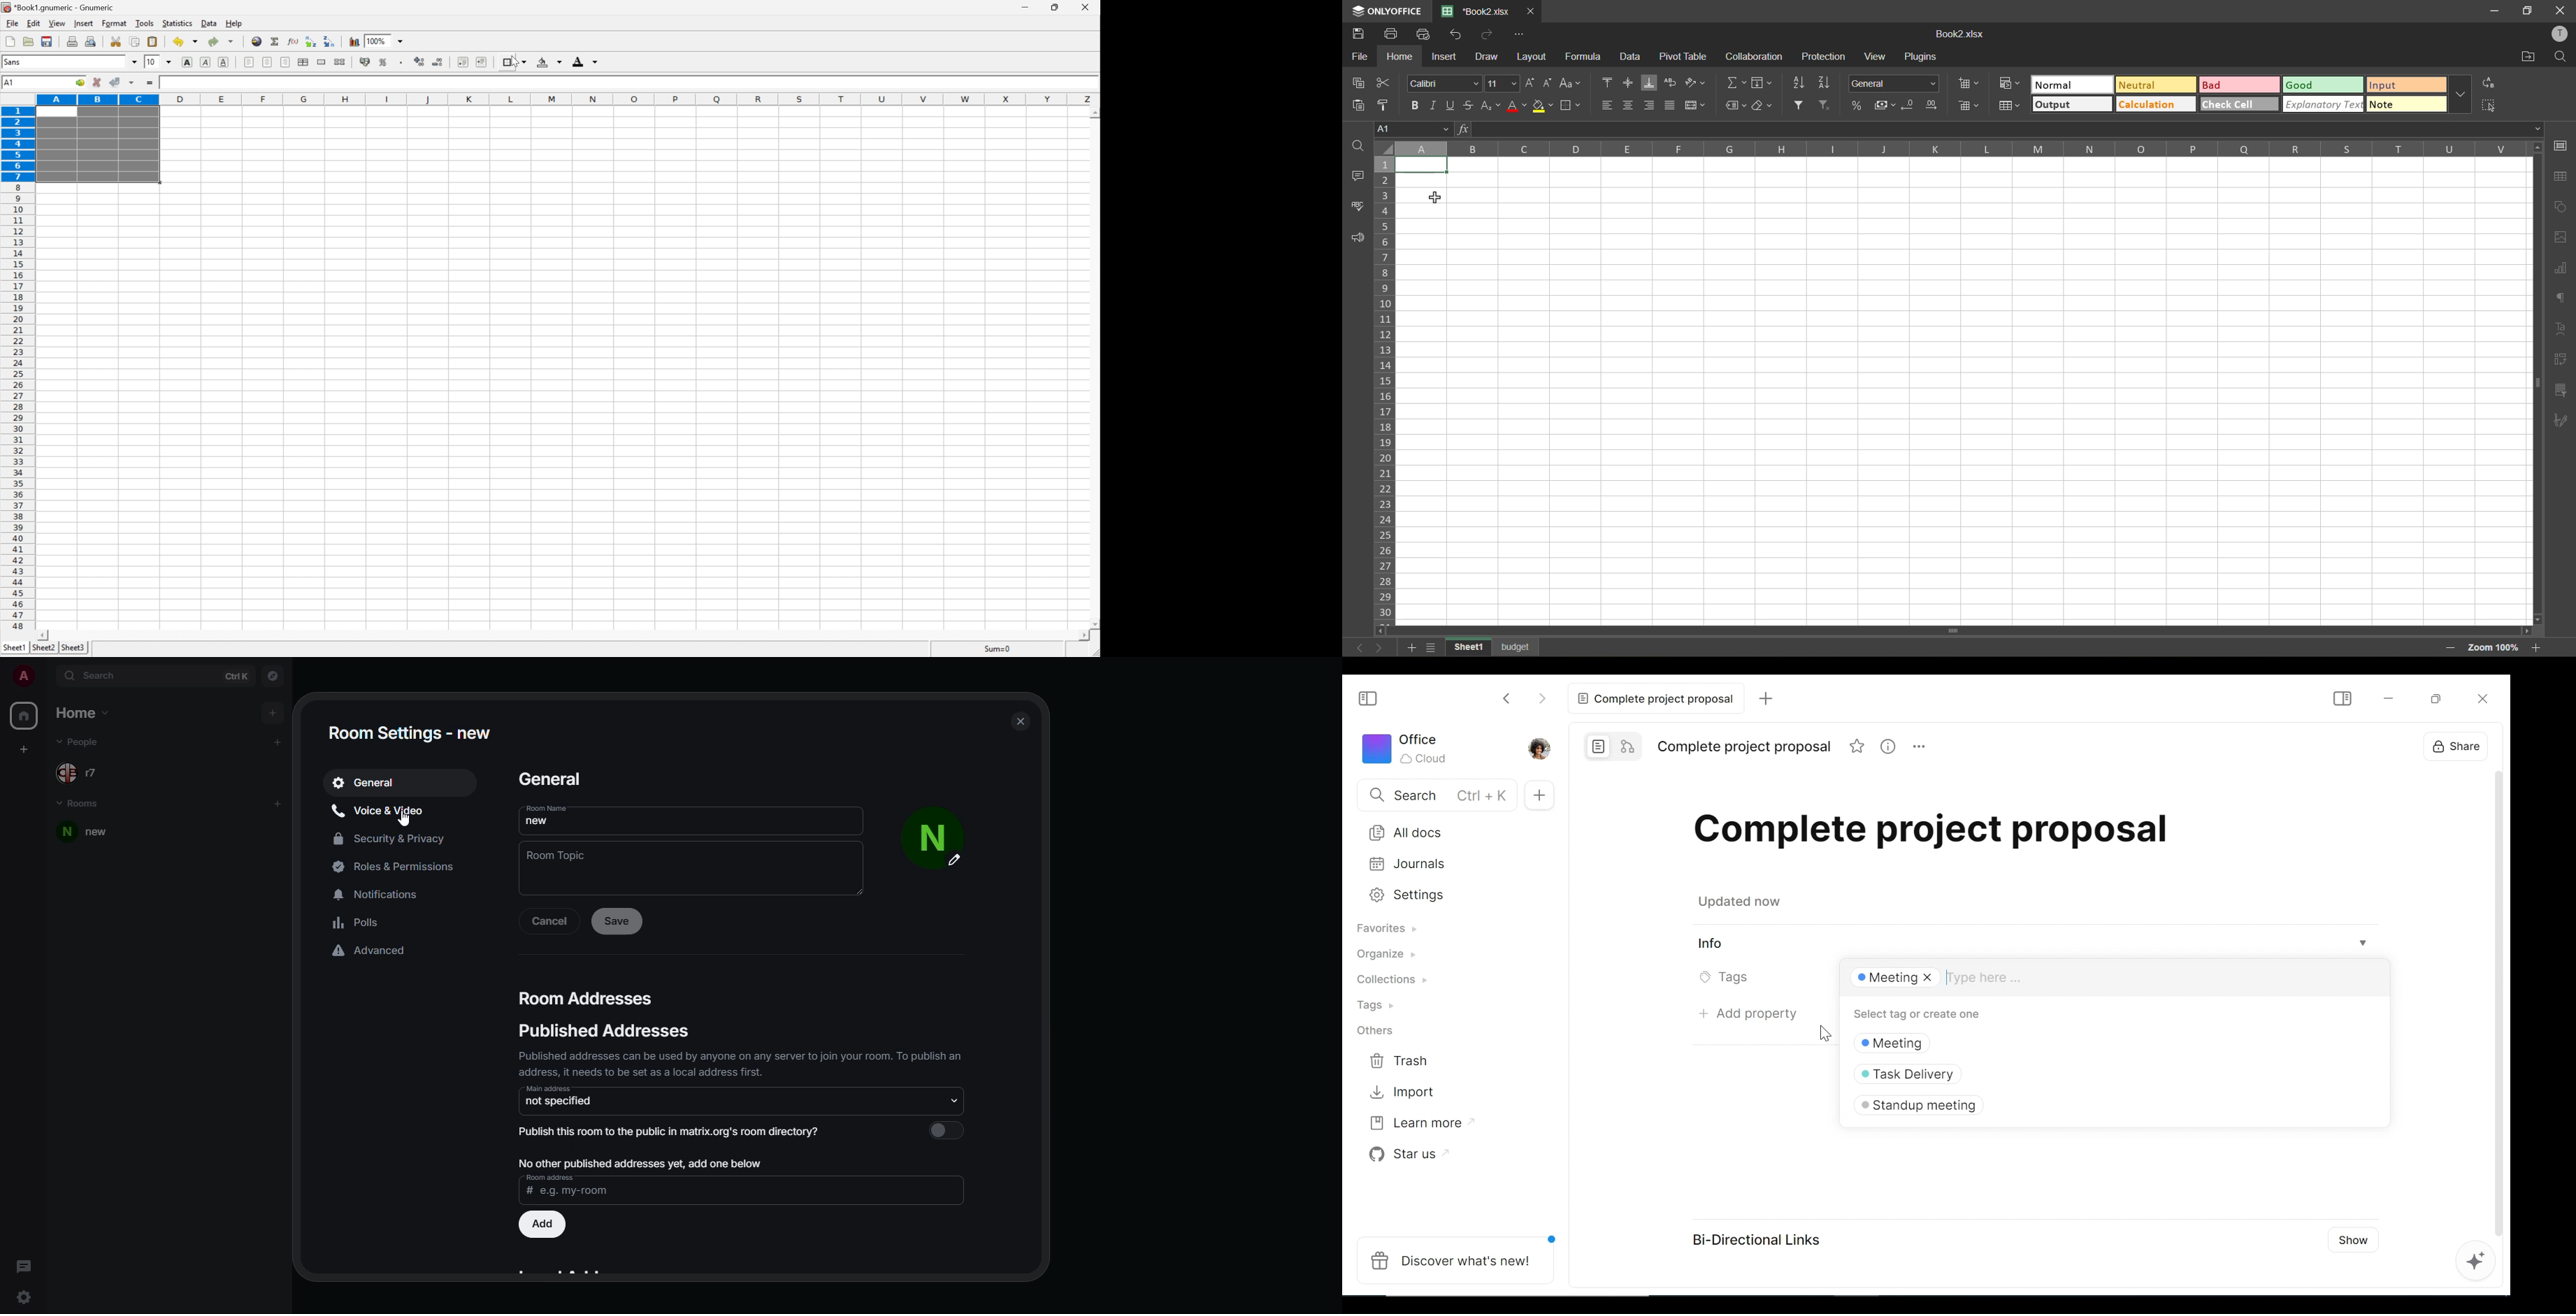 The image size is (2576, 1316). What do you see at coordinates (1669, 82) in the screenshot?
I see `wrap text` at bounding box center [1669, 82].